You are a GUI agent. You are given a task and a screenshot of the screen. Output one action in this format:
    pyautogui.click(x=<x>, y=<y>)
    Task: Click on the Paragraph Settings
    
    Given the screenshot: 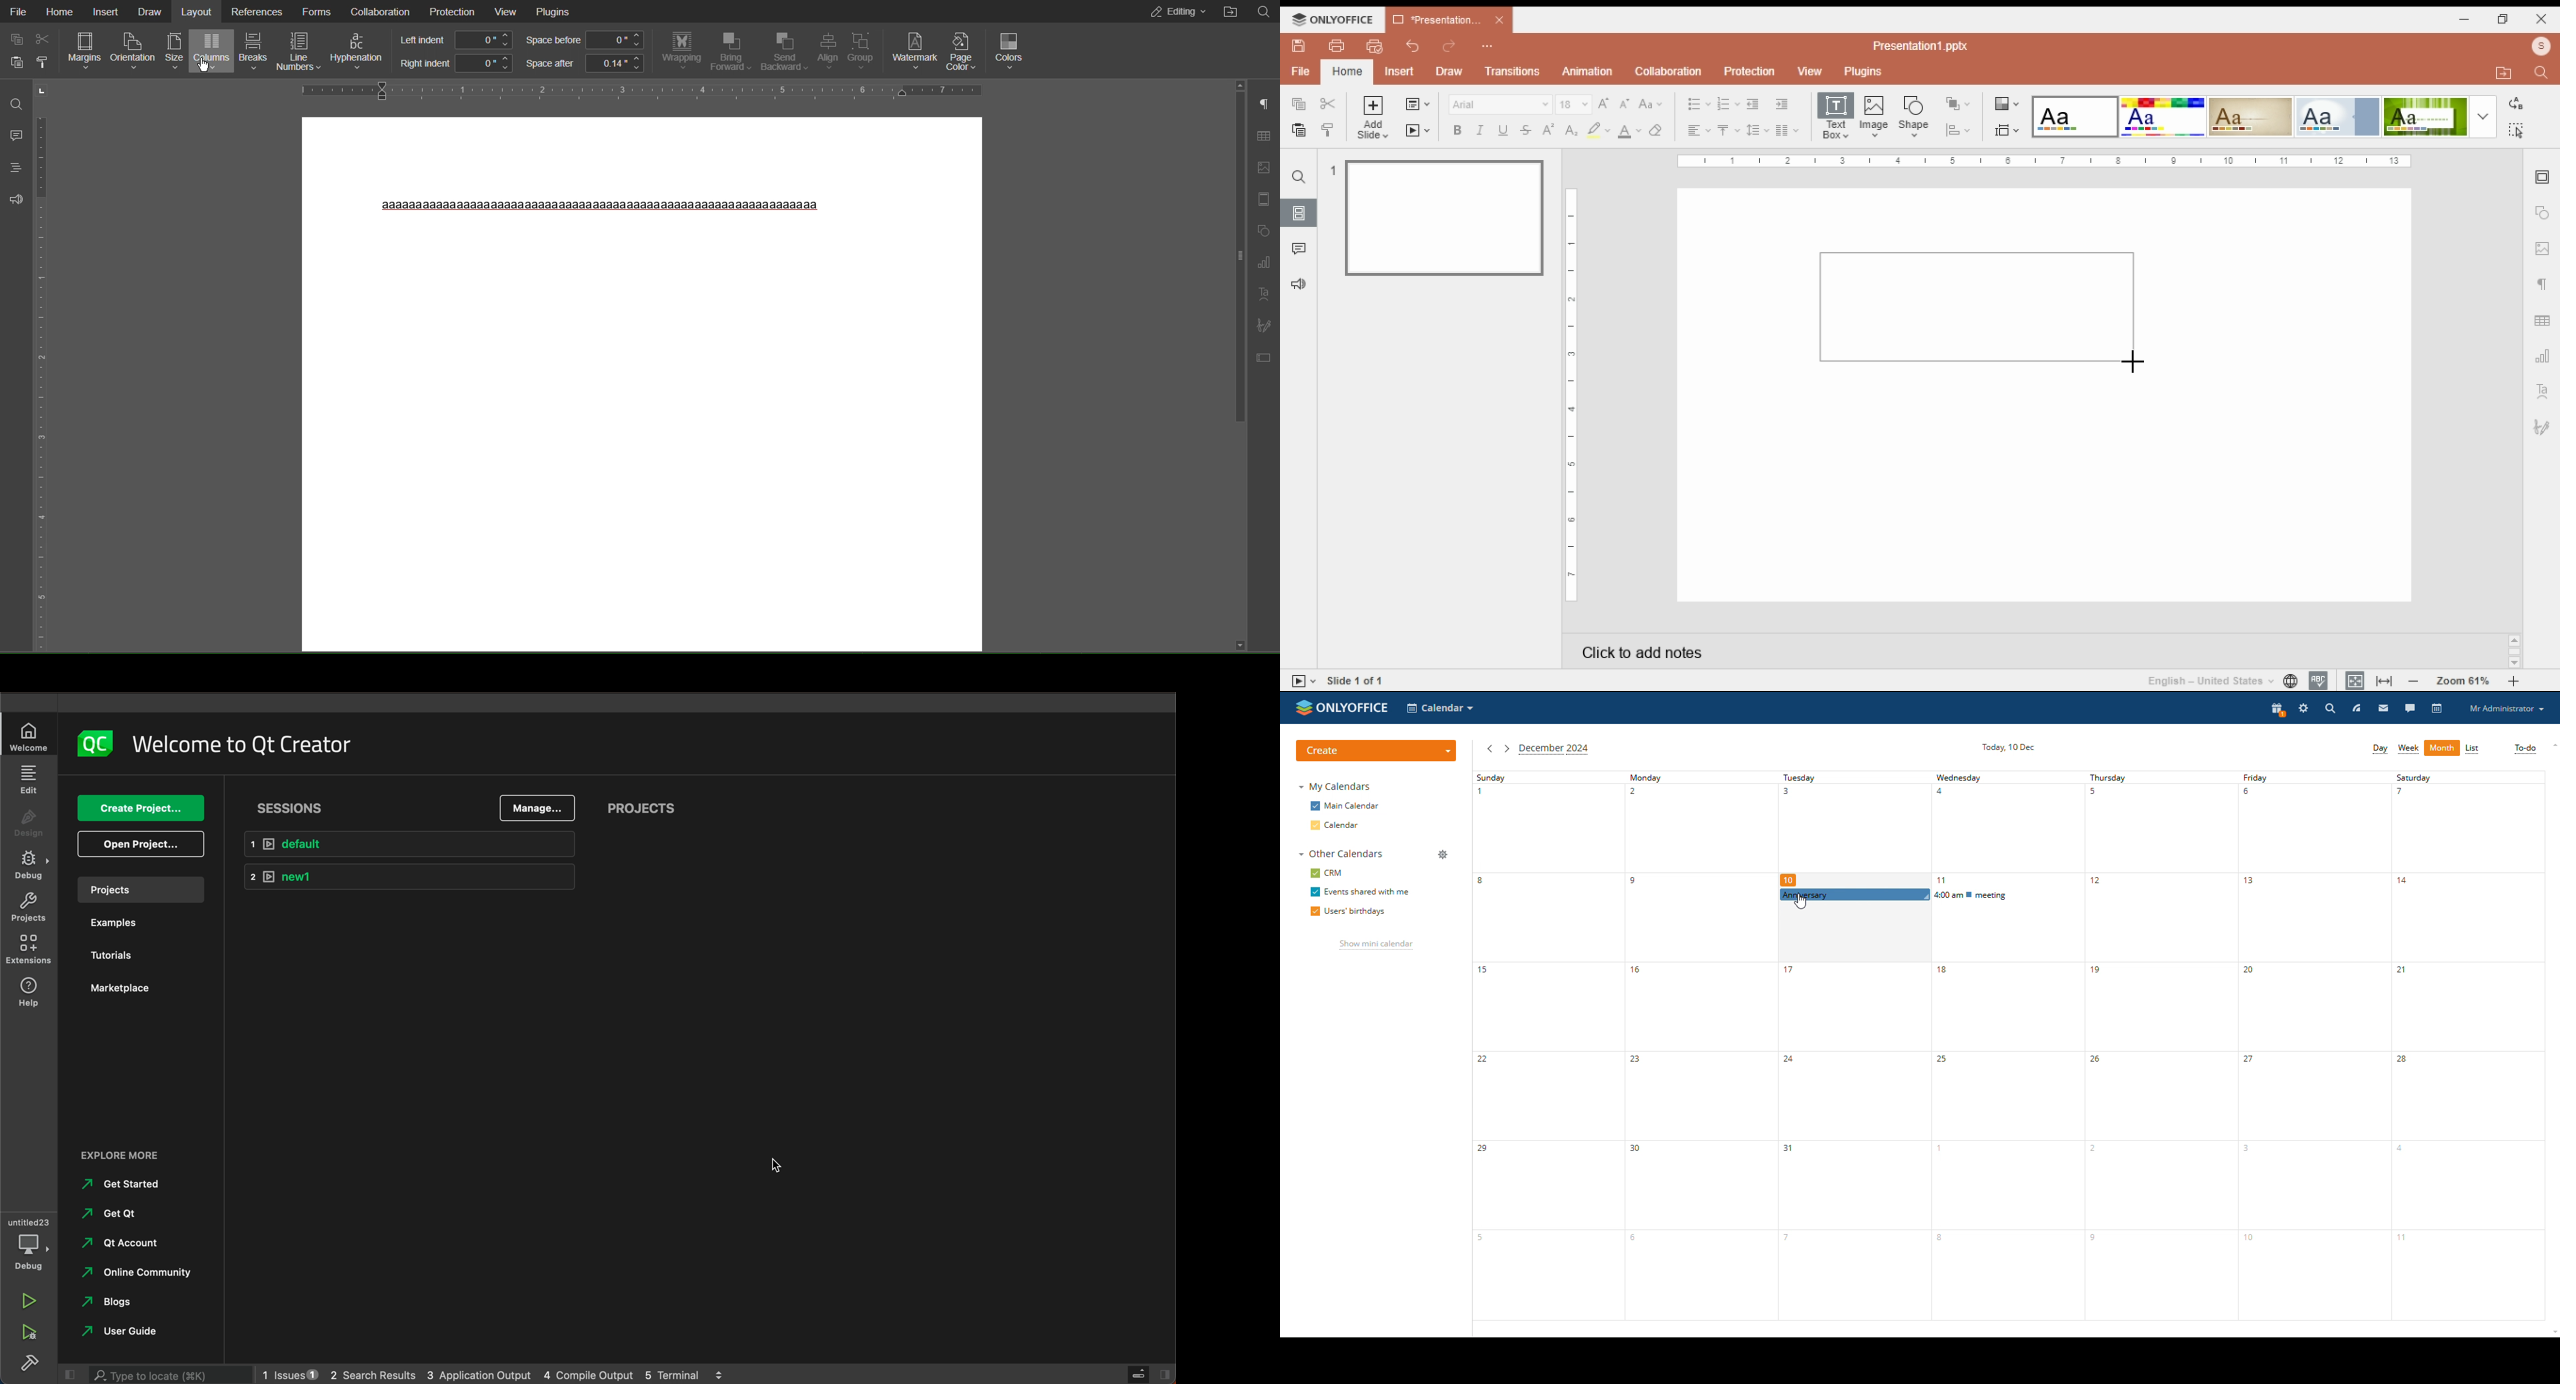 What is the action you would take?
    pyautogui.click(x=1264, y=105)
    